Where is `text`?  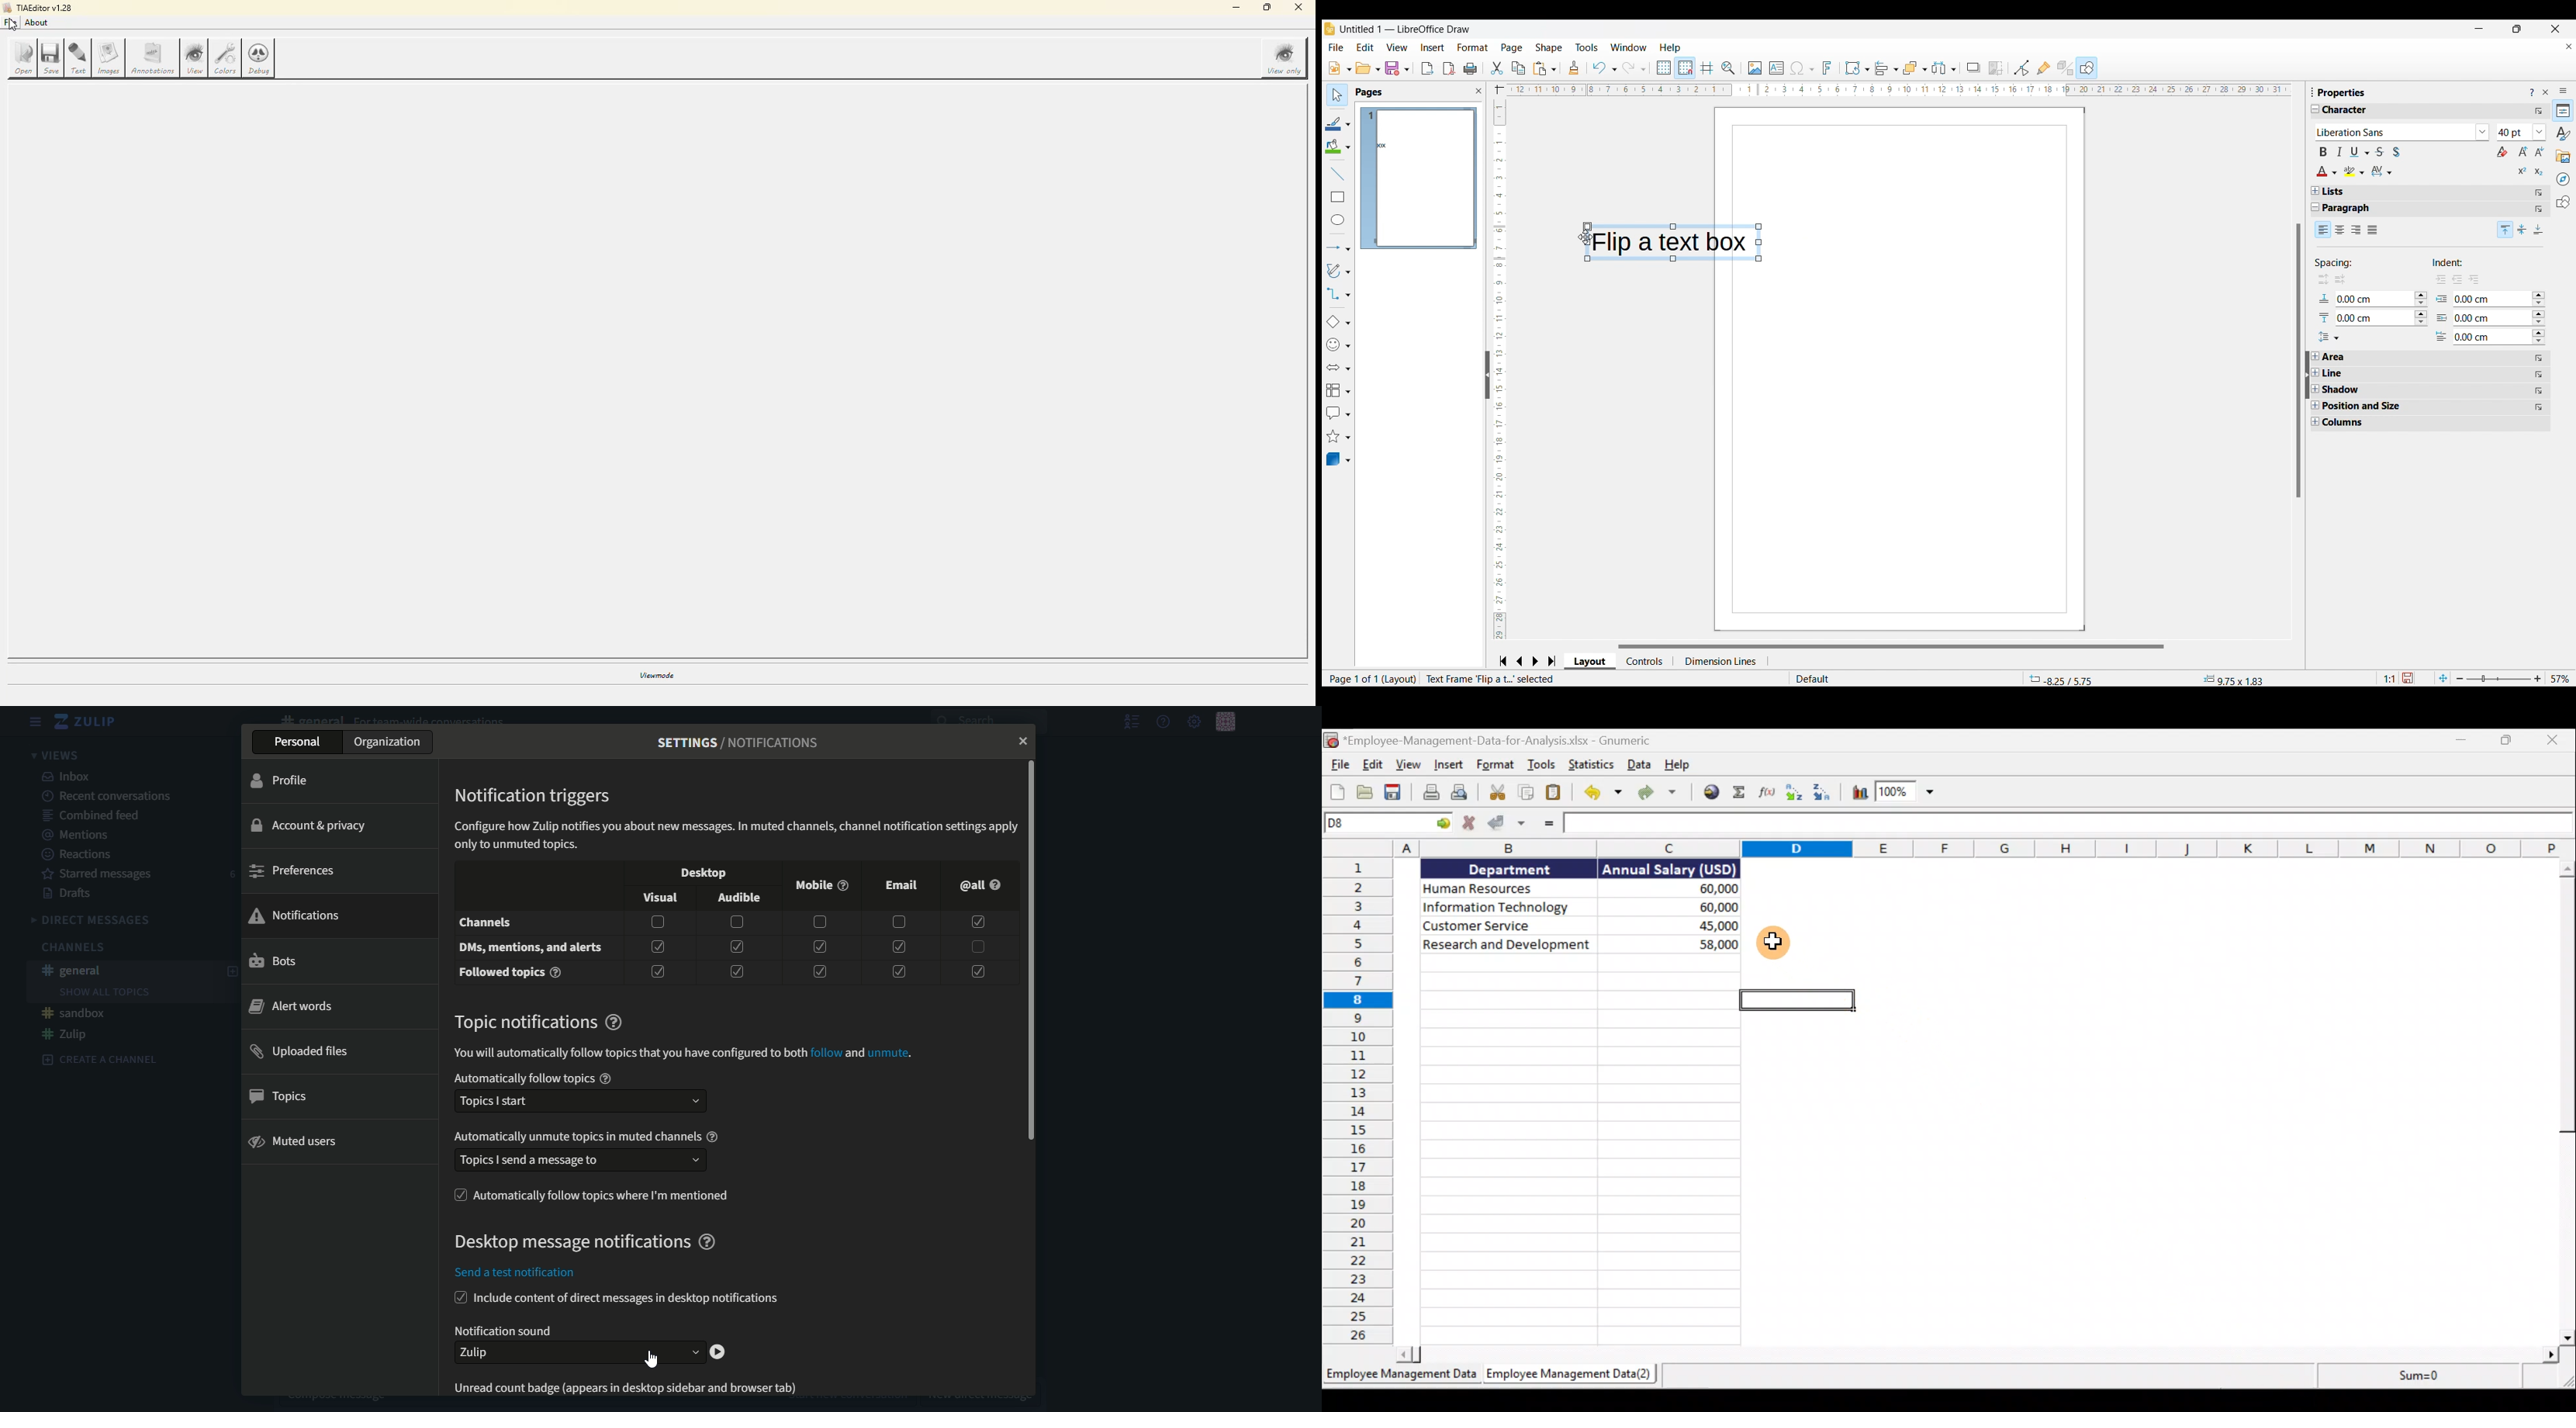 text is located at coordinates (586, 1241).